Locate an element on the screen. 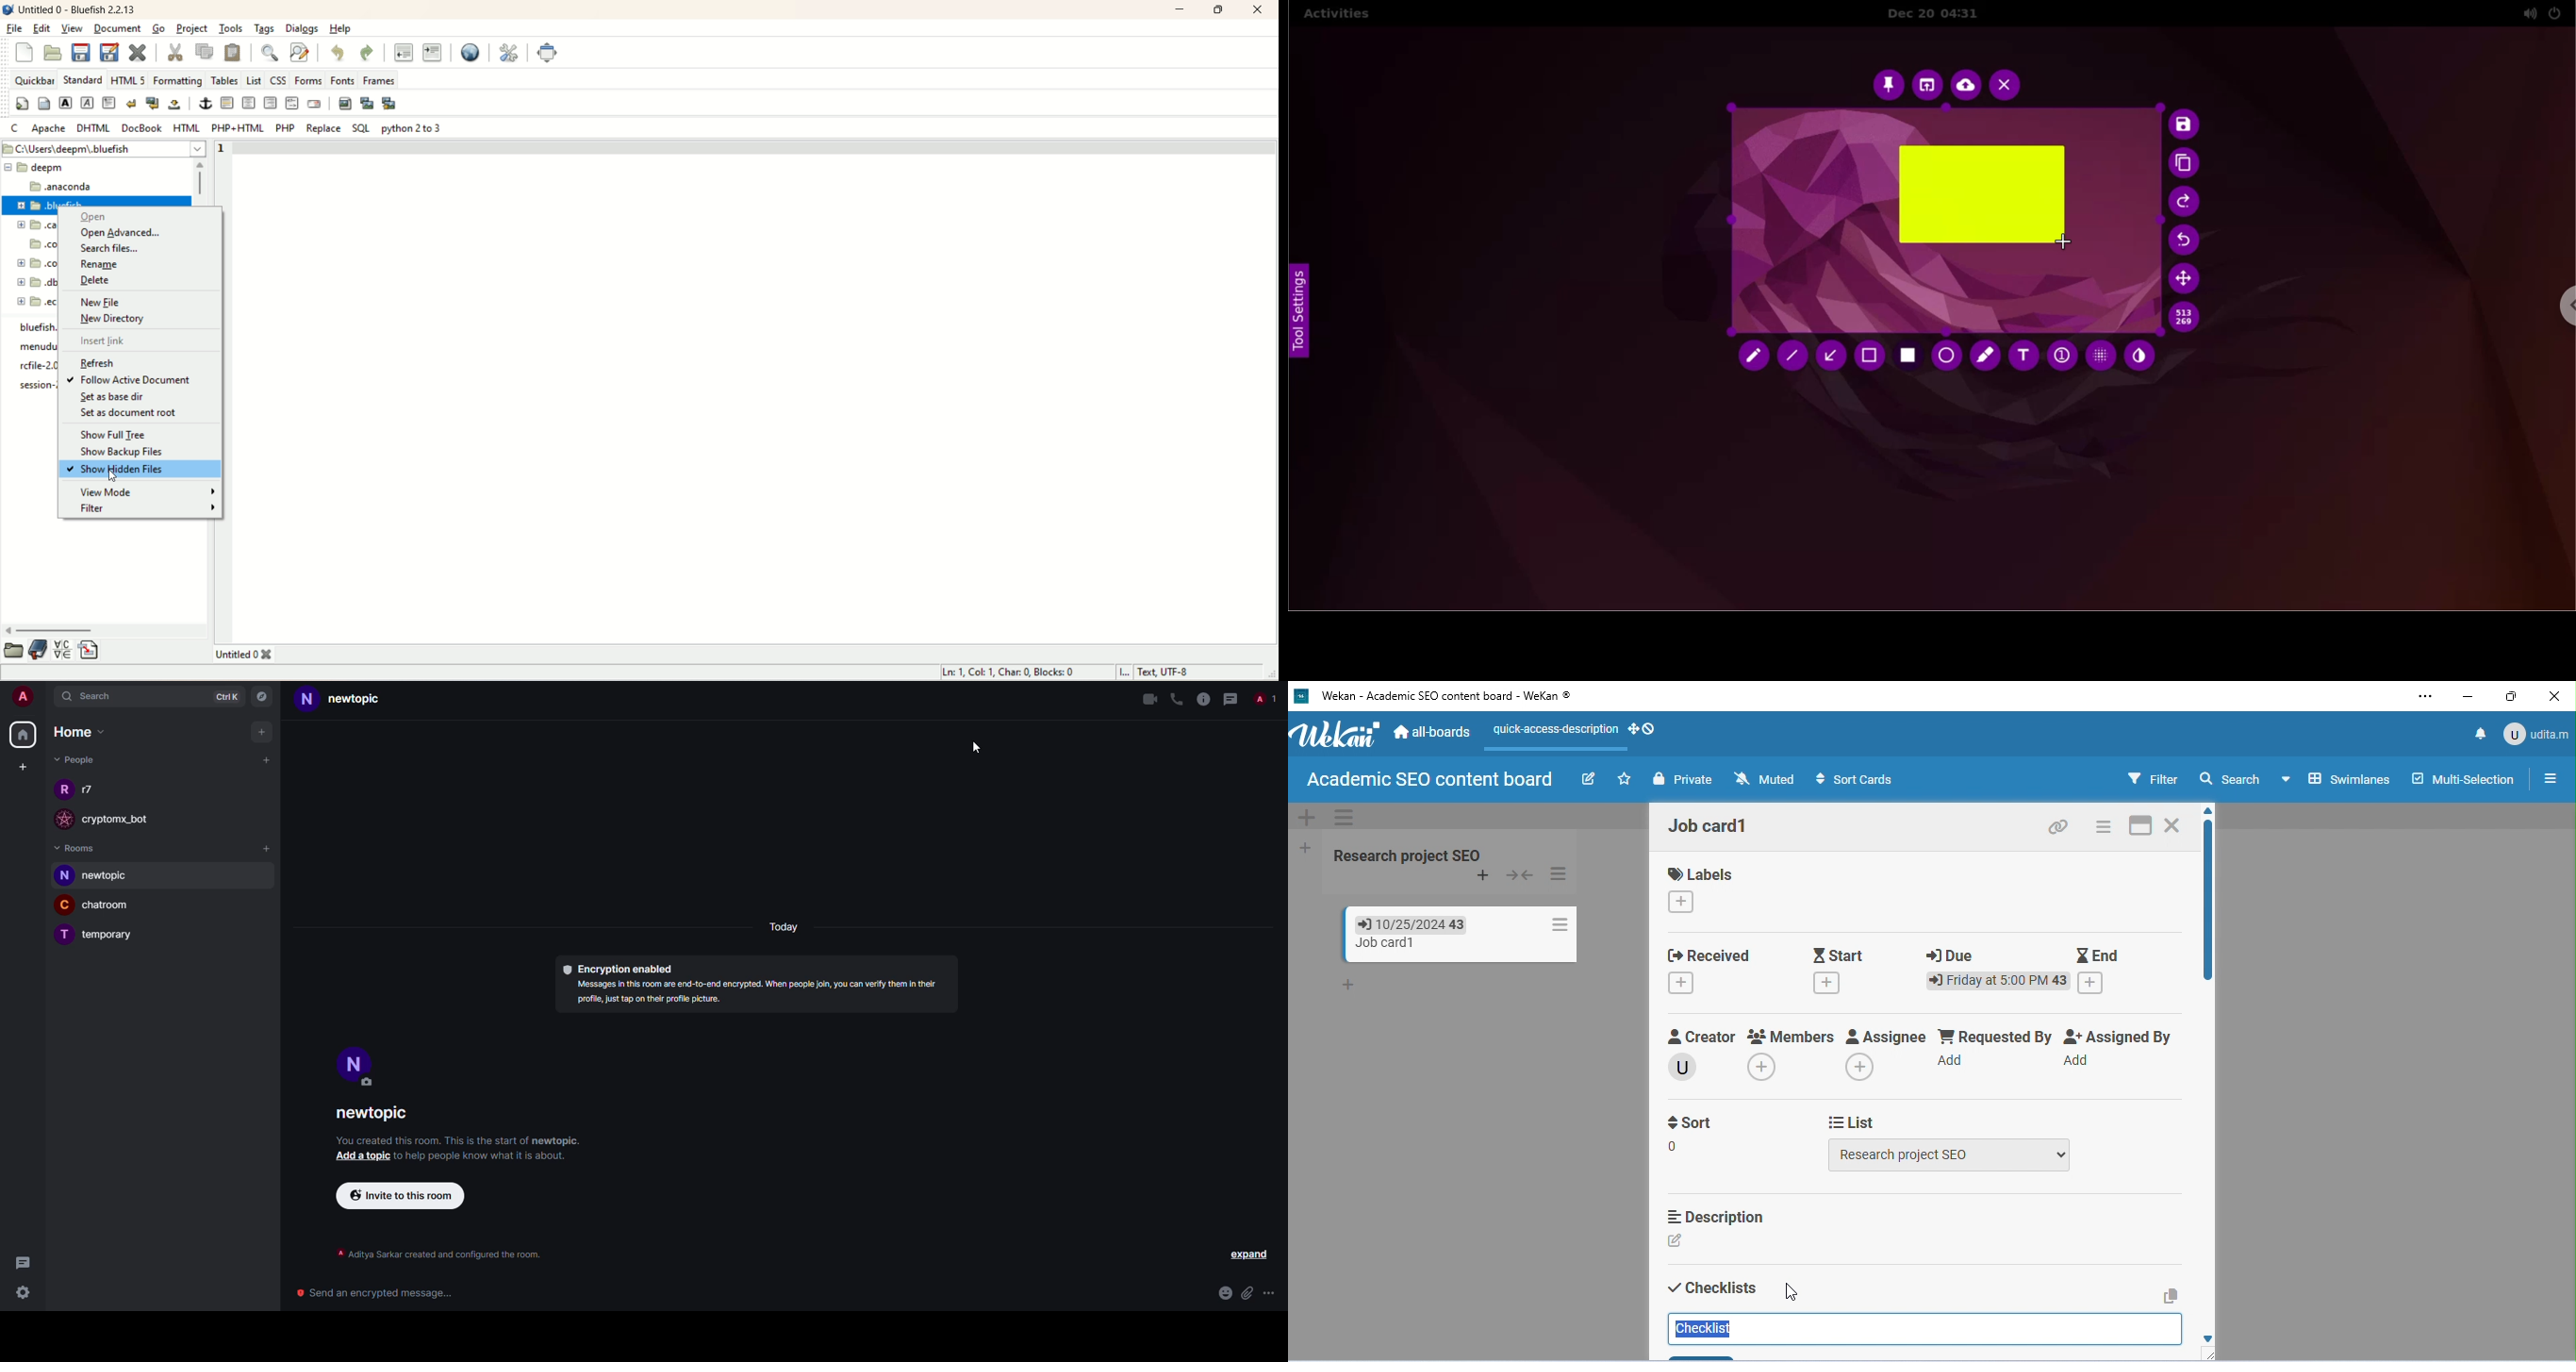  inverter tool is located at coordinates (2140, 356).